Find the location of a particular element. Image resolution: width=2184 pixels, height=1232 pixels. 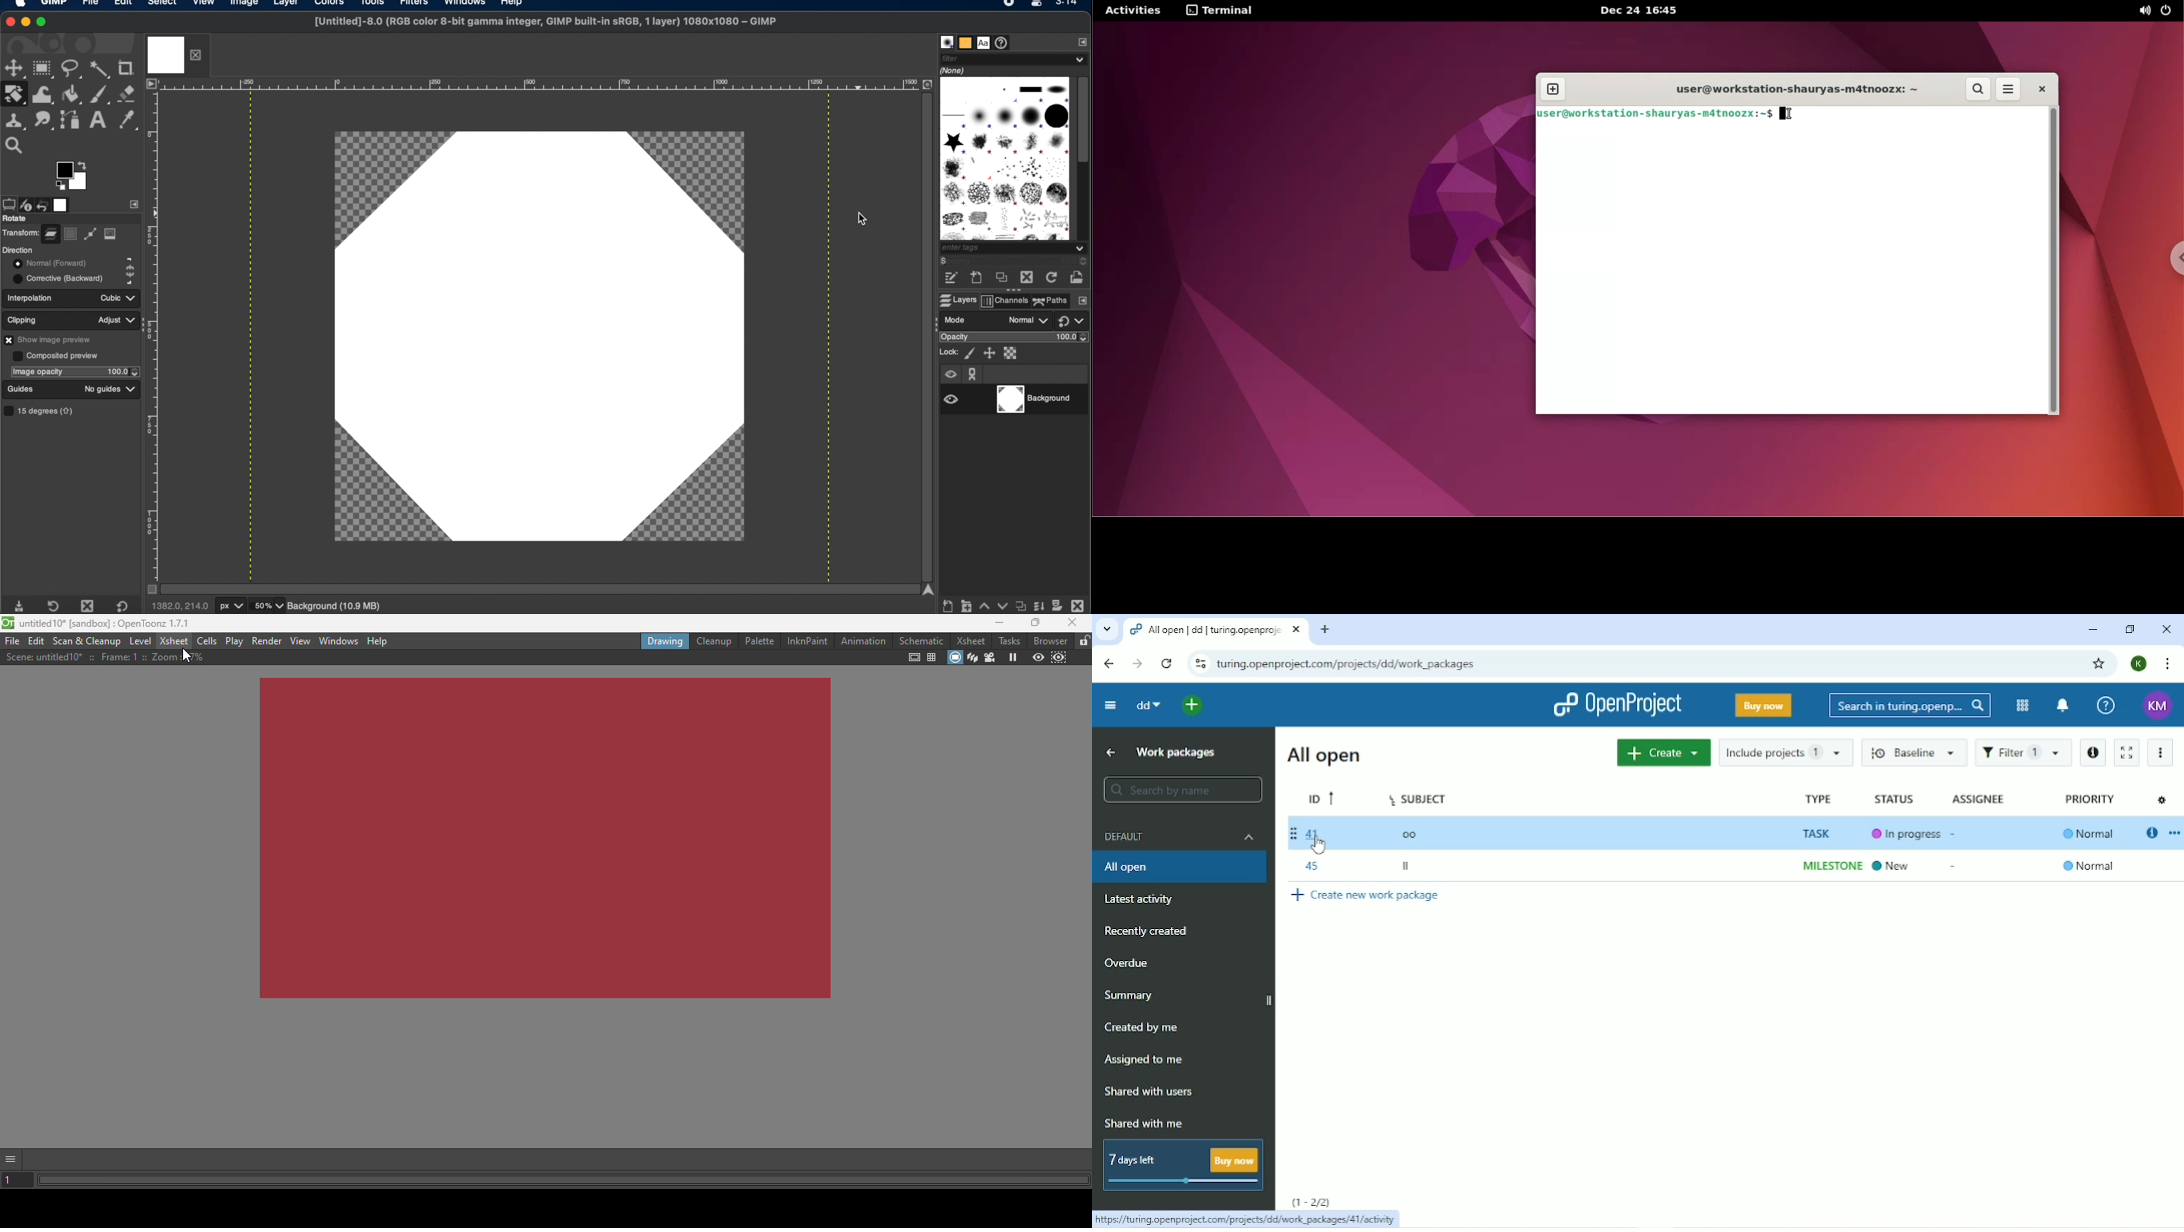

side bar settings is located at coordinates (135, 204).